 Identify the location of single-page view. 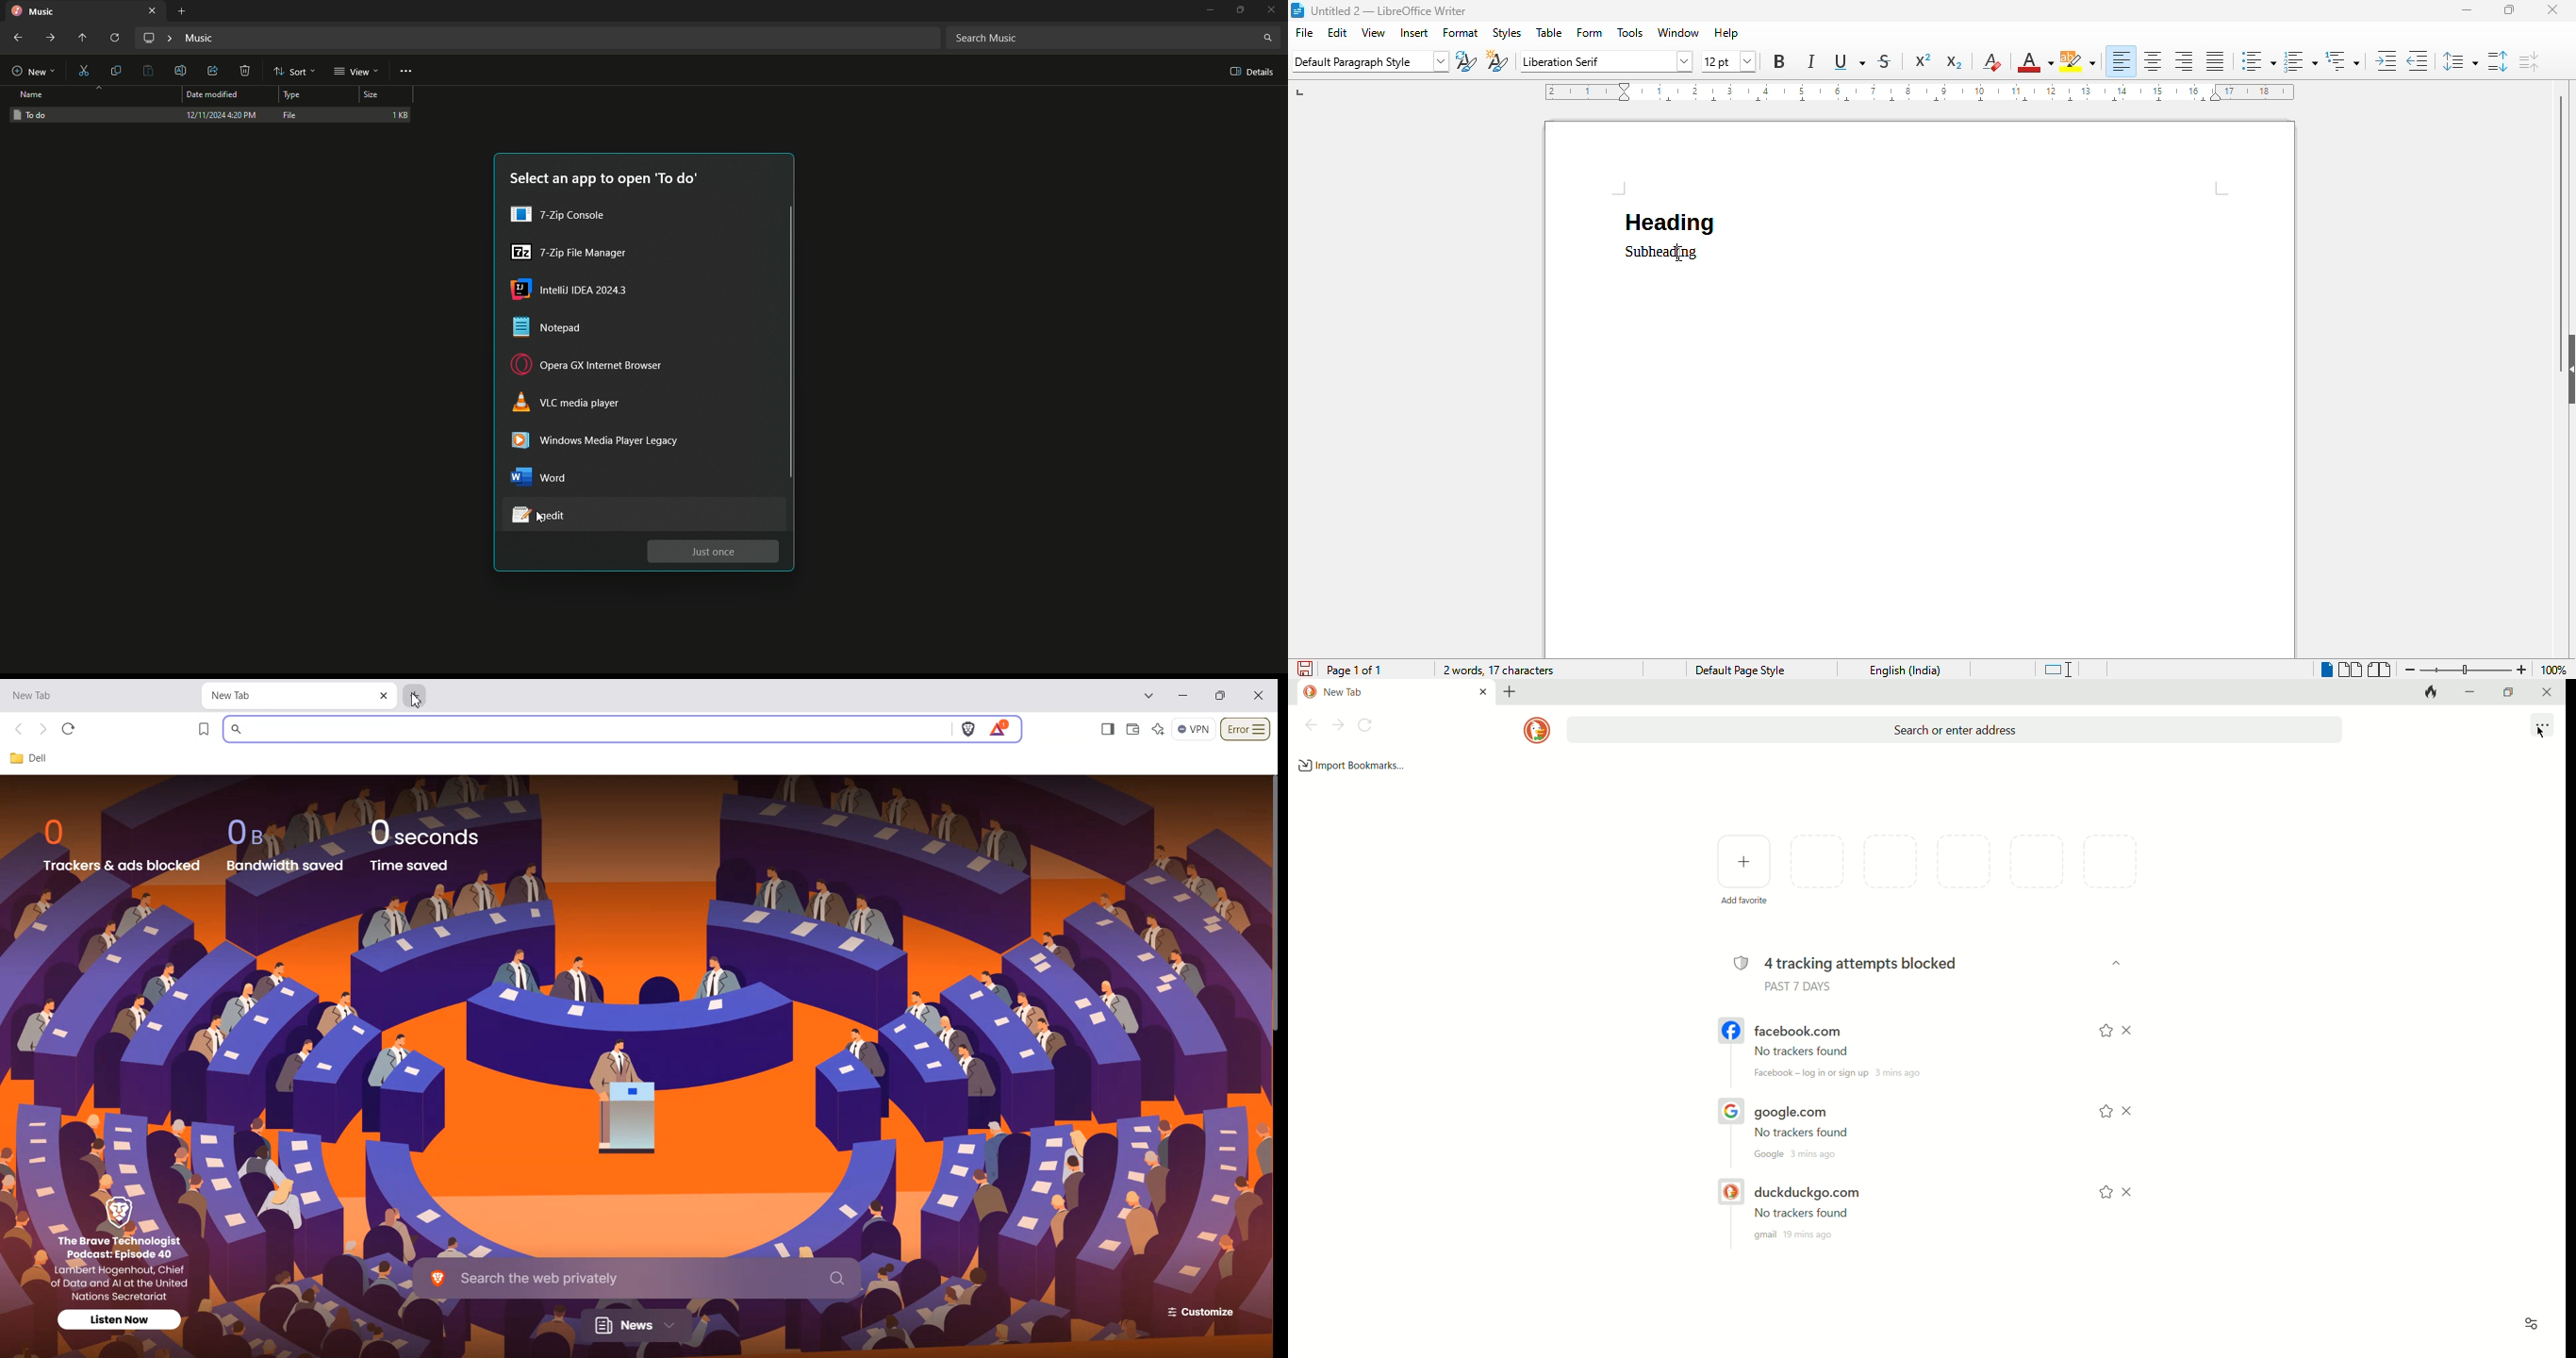
(2327, 670).